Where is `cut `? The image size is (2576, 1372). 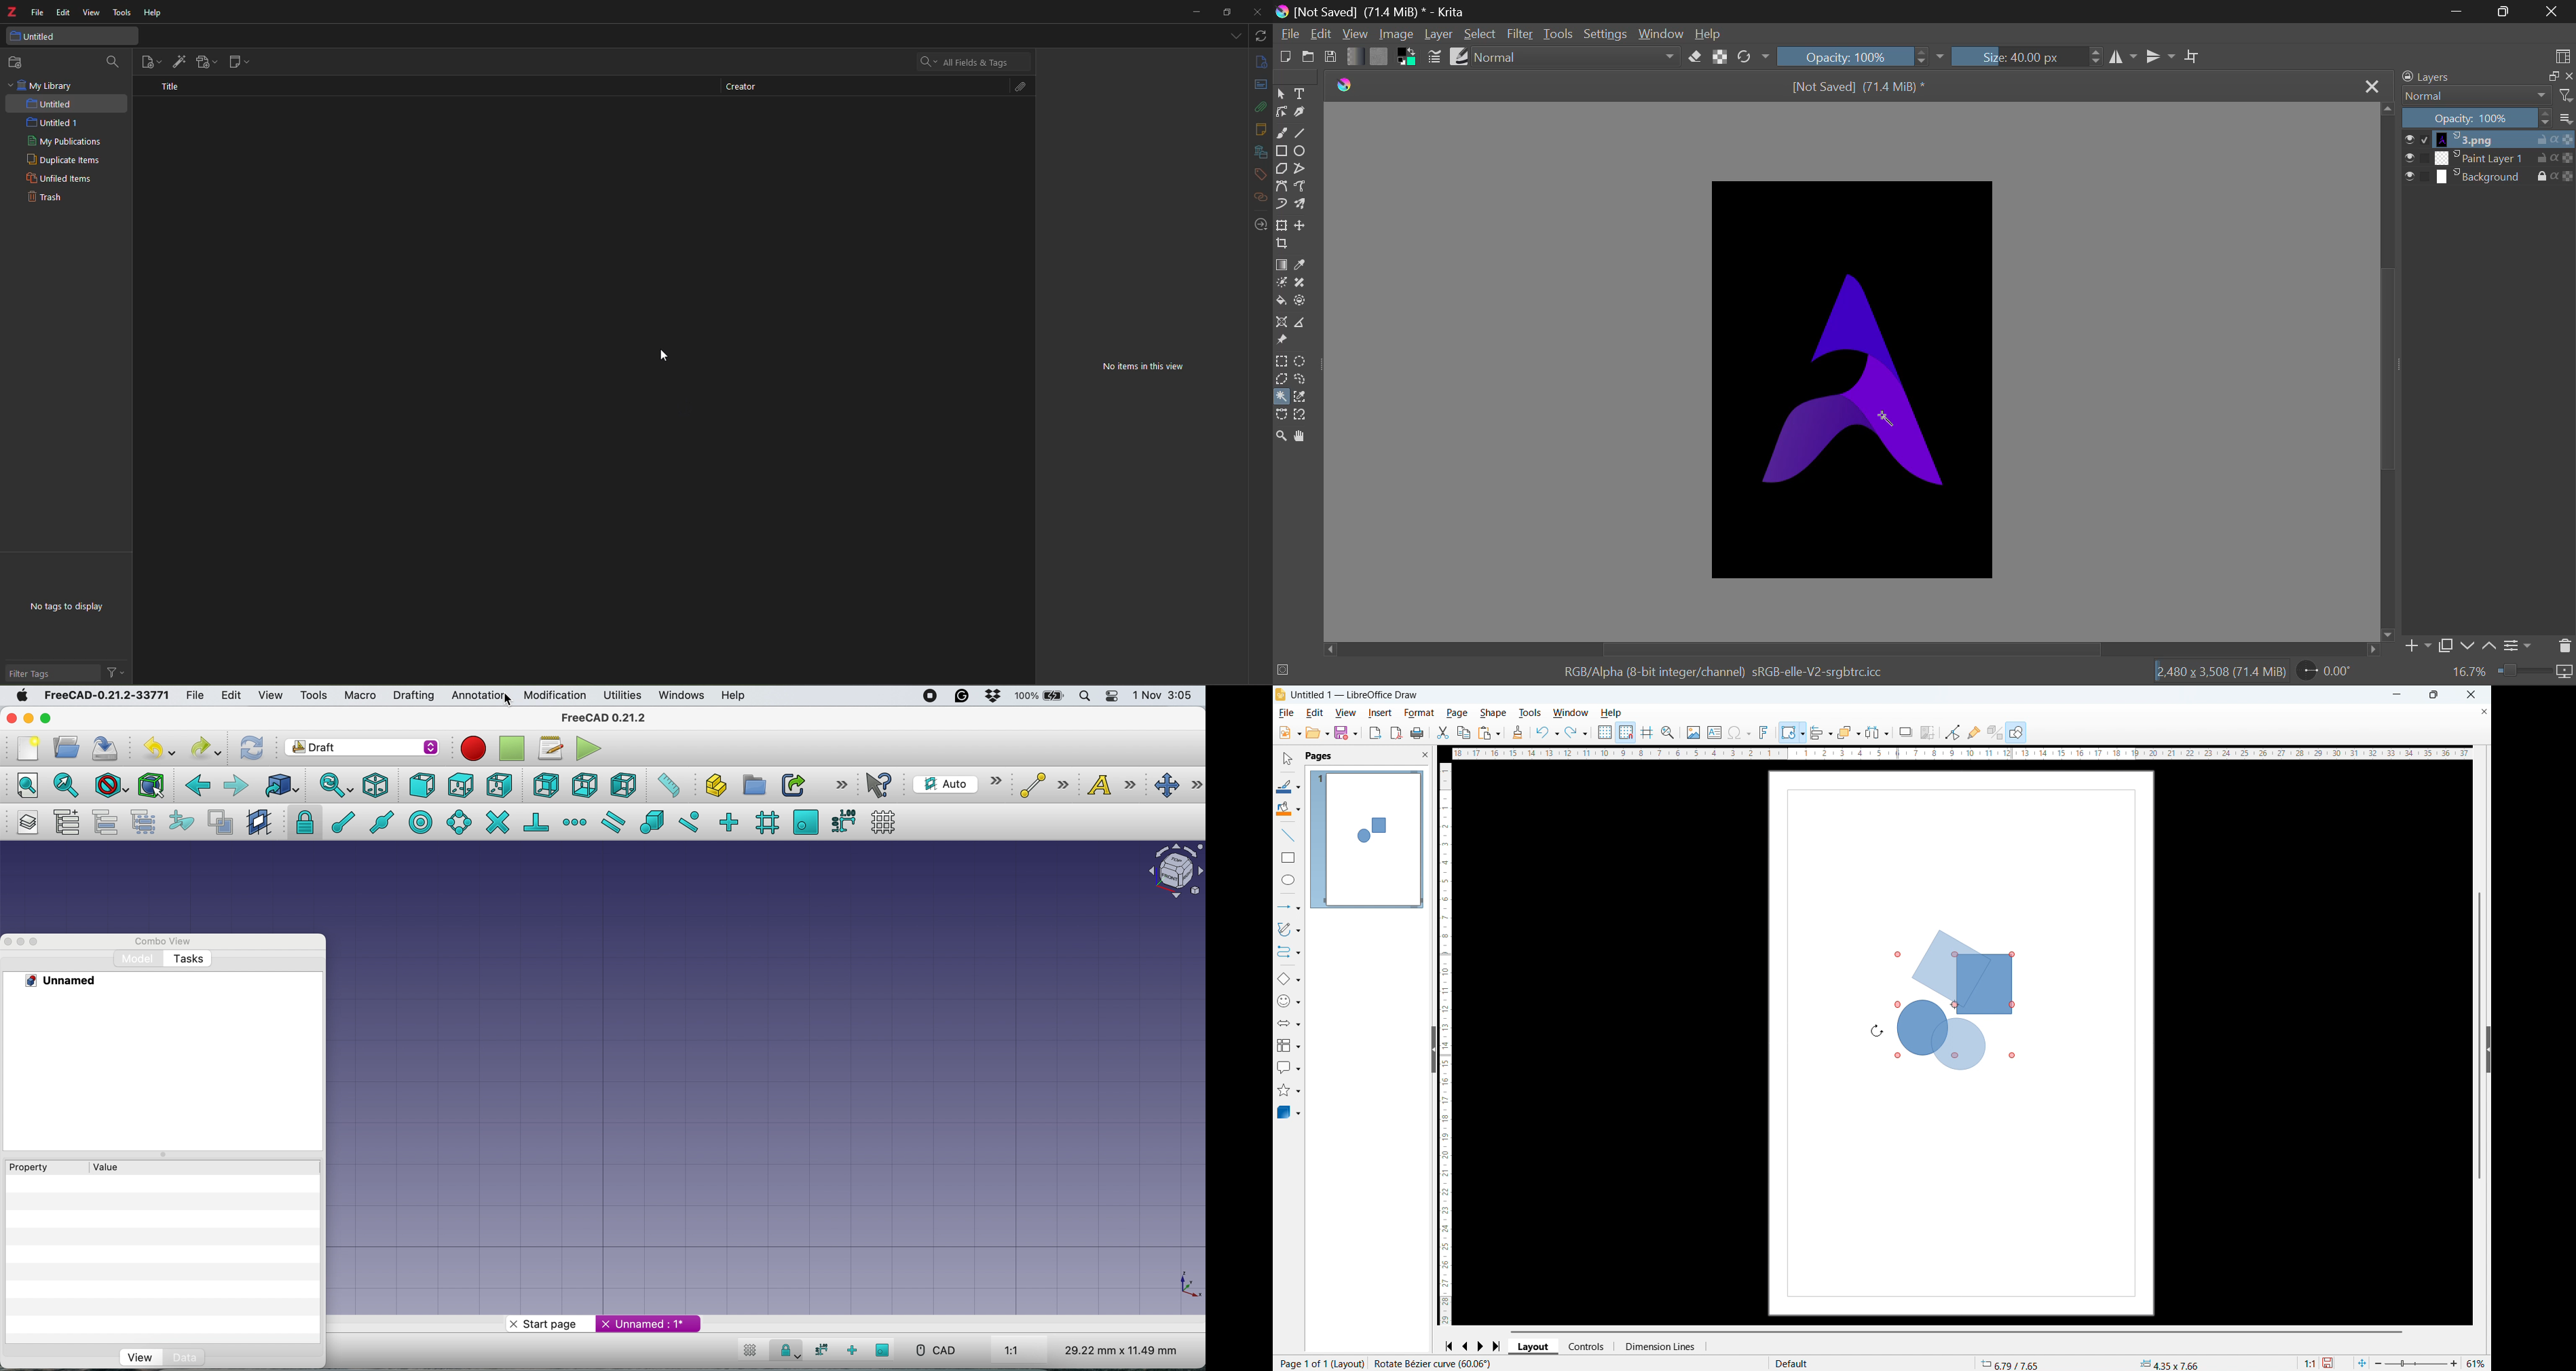 cut  is located at coordinates (1443, 732).